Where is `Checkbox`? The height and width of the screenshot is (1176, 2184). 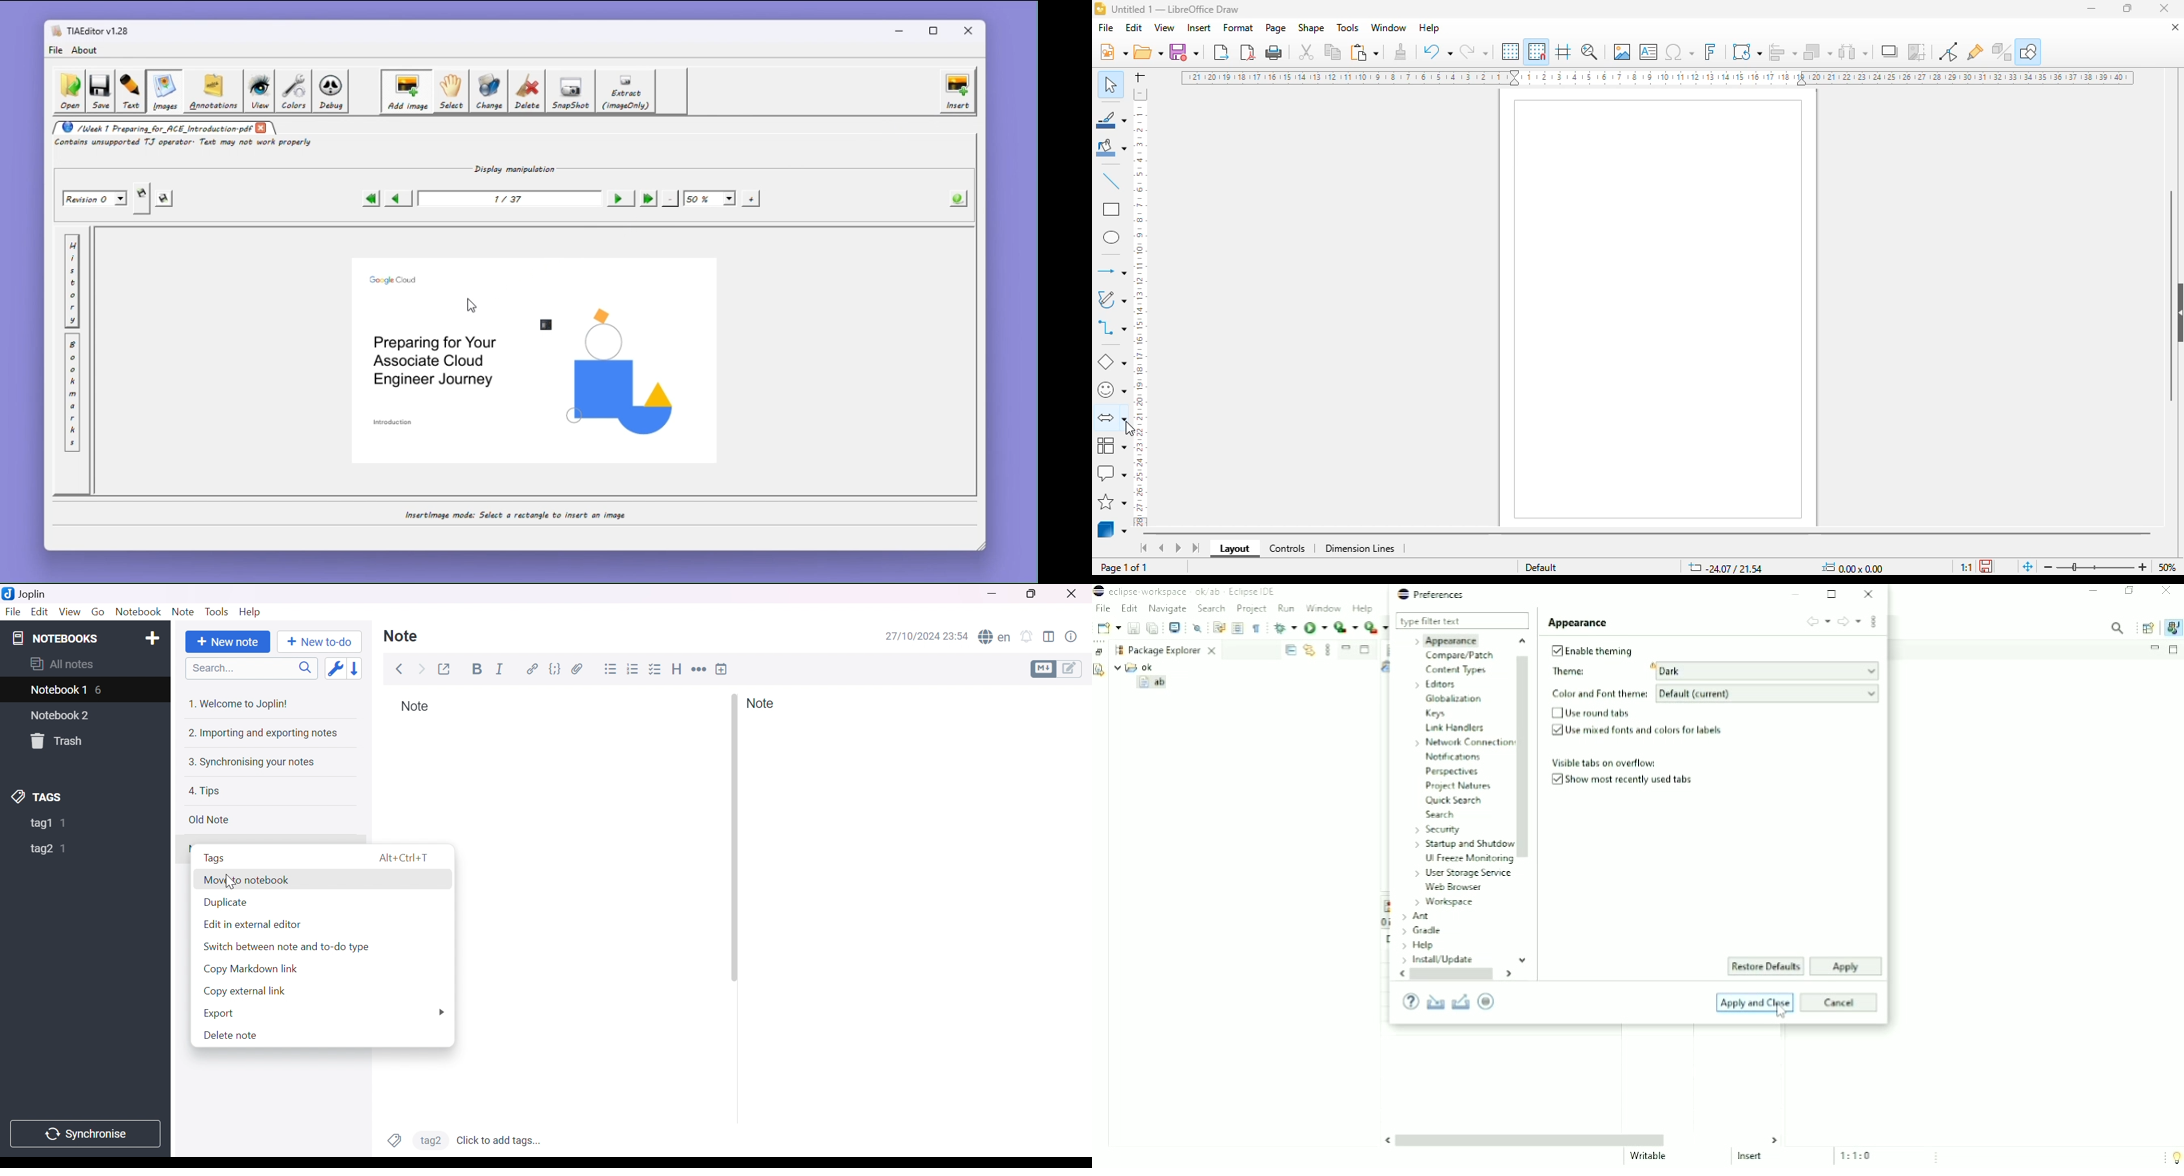 Checkbox is located at coordinates (656, 669).